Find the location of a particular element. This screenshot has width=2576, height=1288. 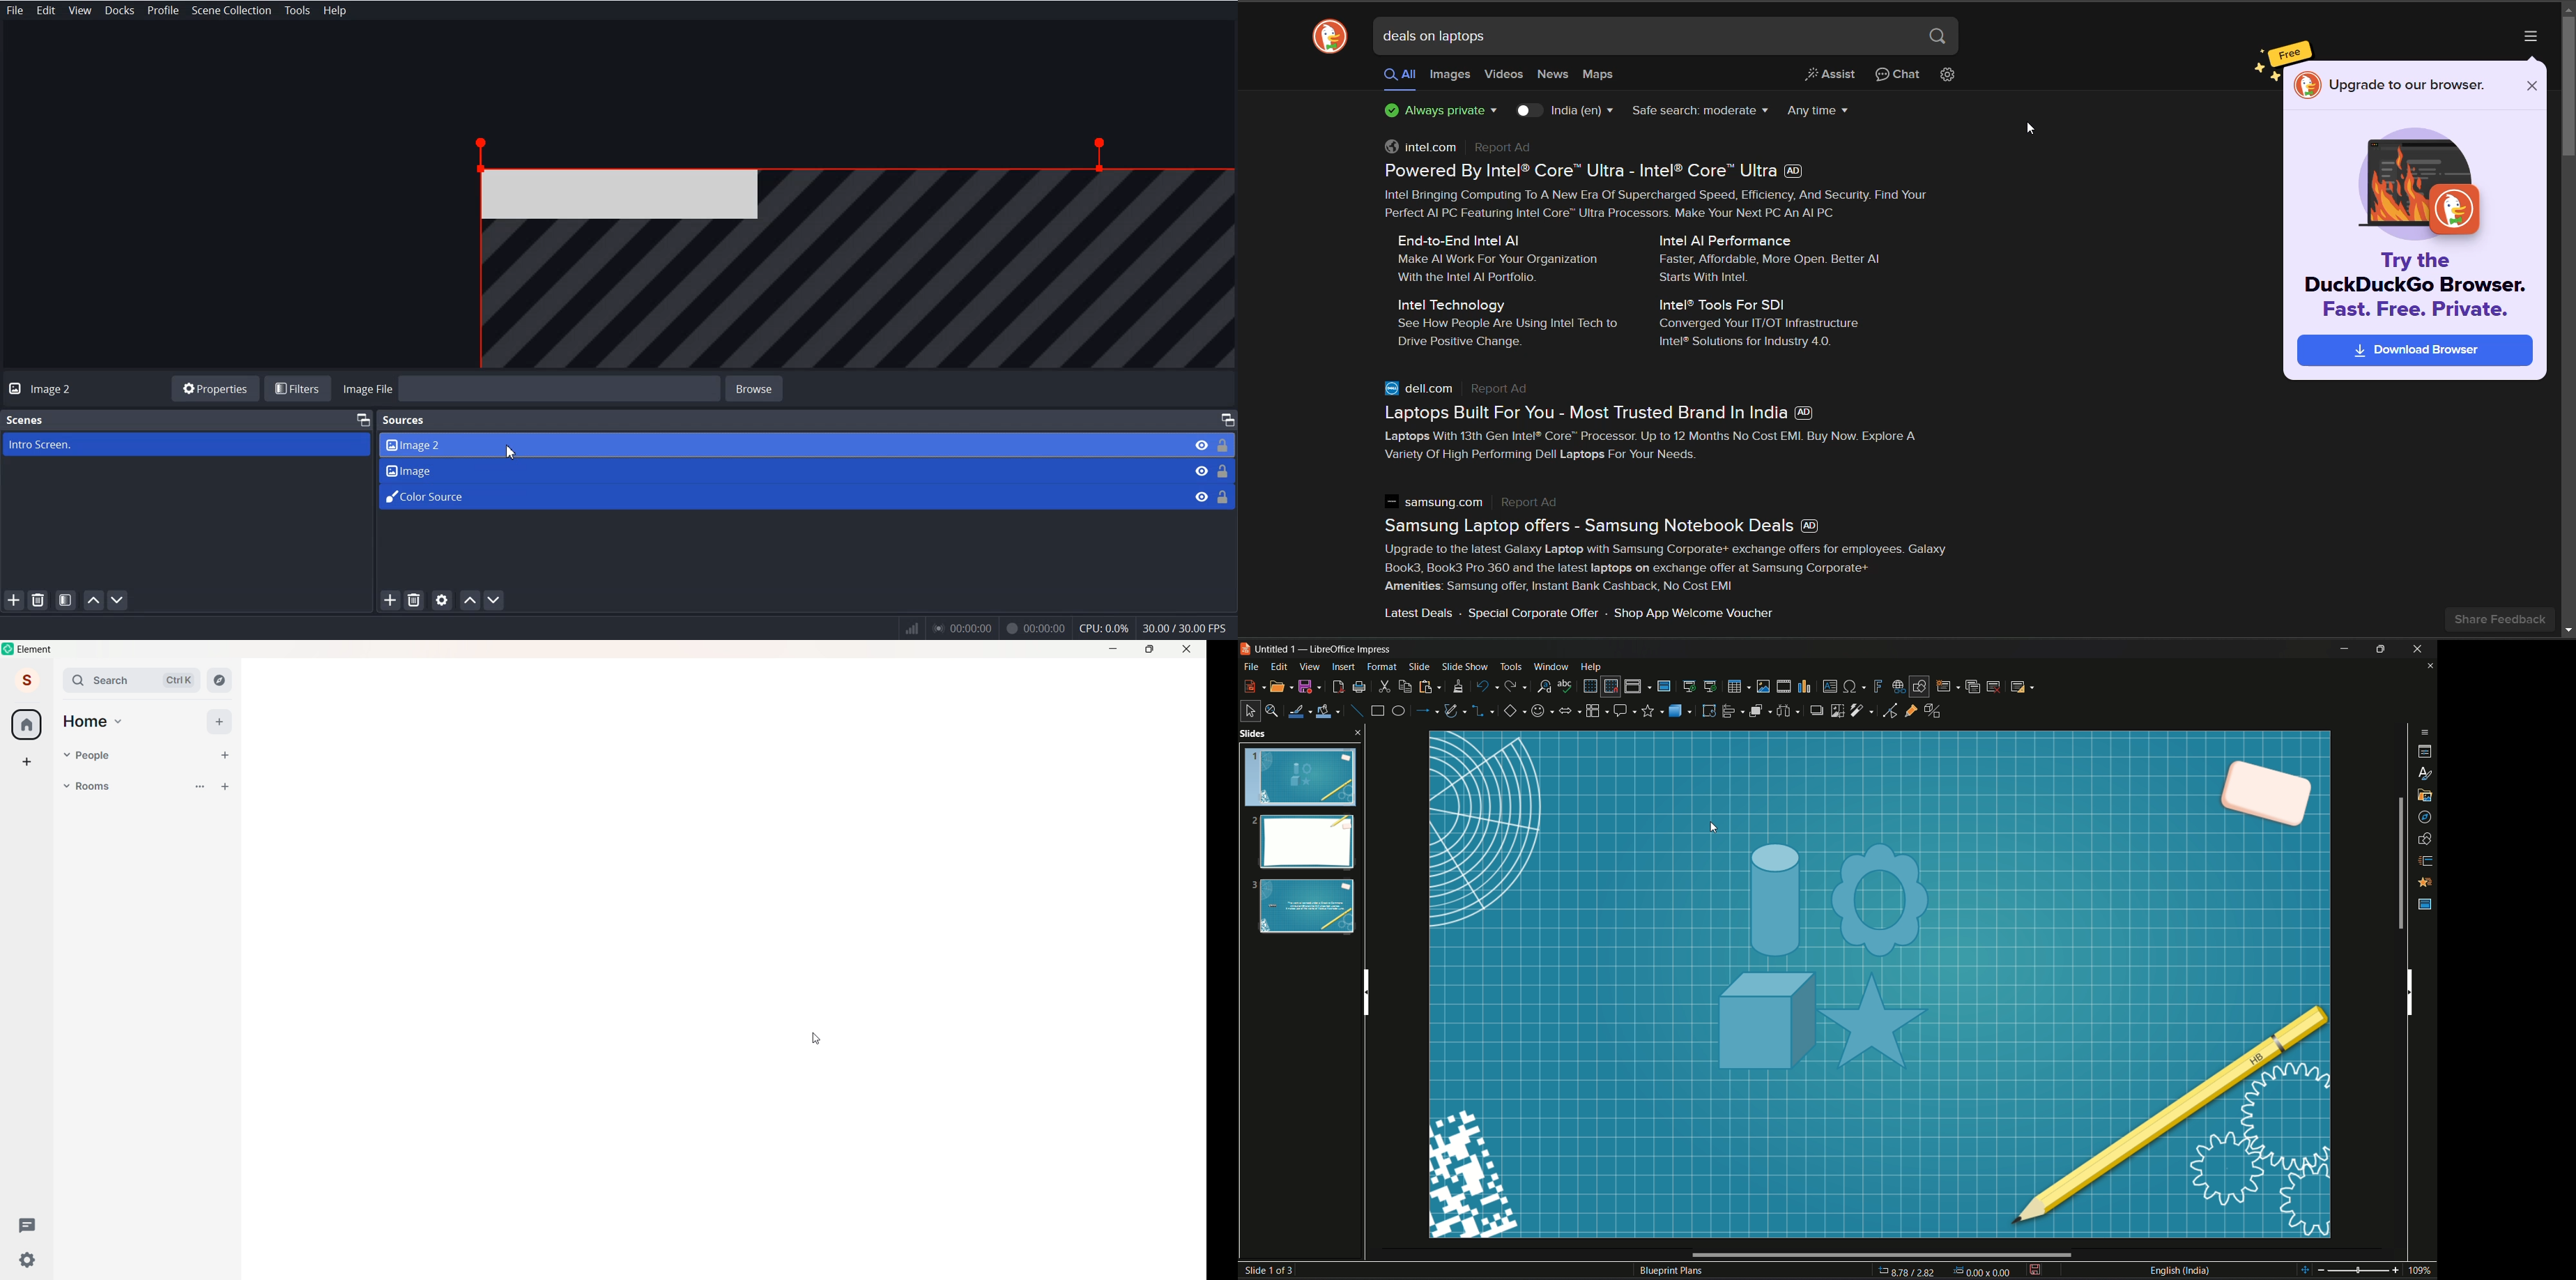

clone formatting is located at coordinates (1458, 686).